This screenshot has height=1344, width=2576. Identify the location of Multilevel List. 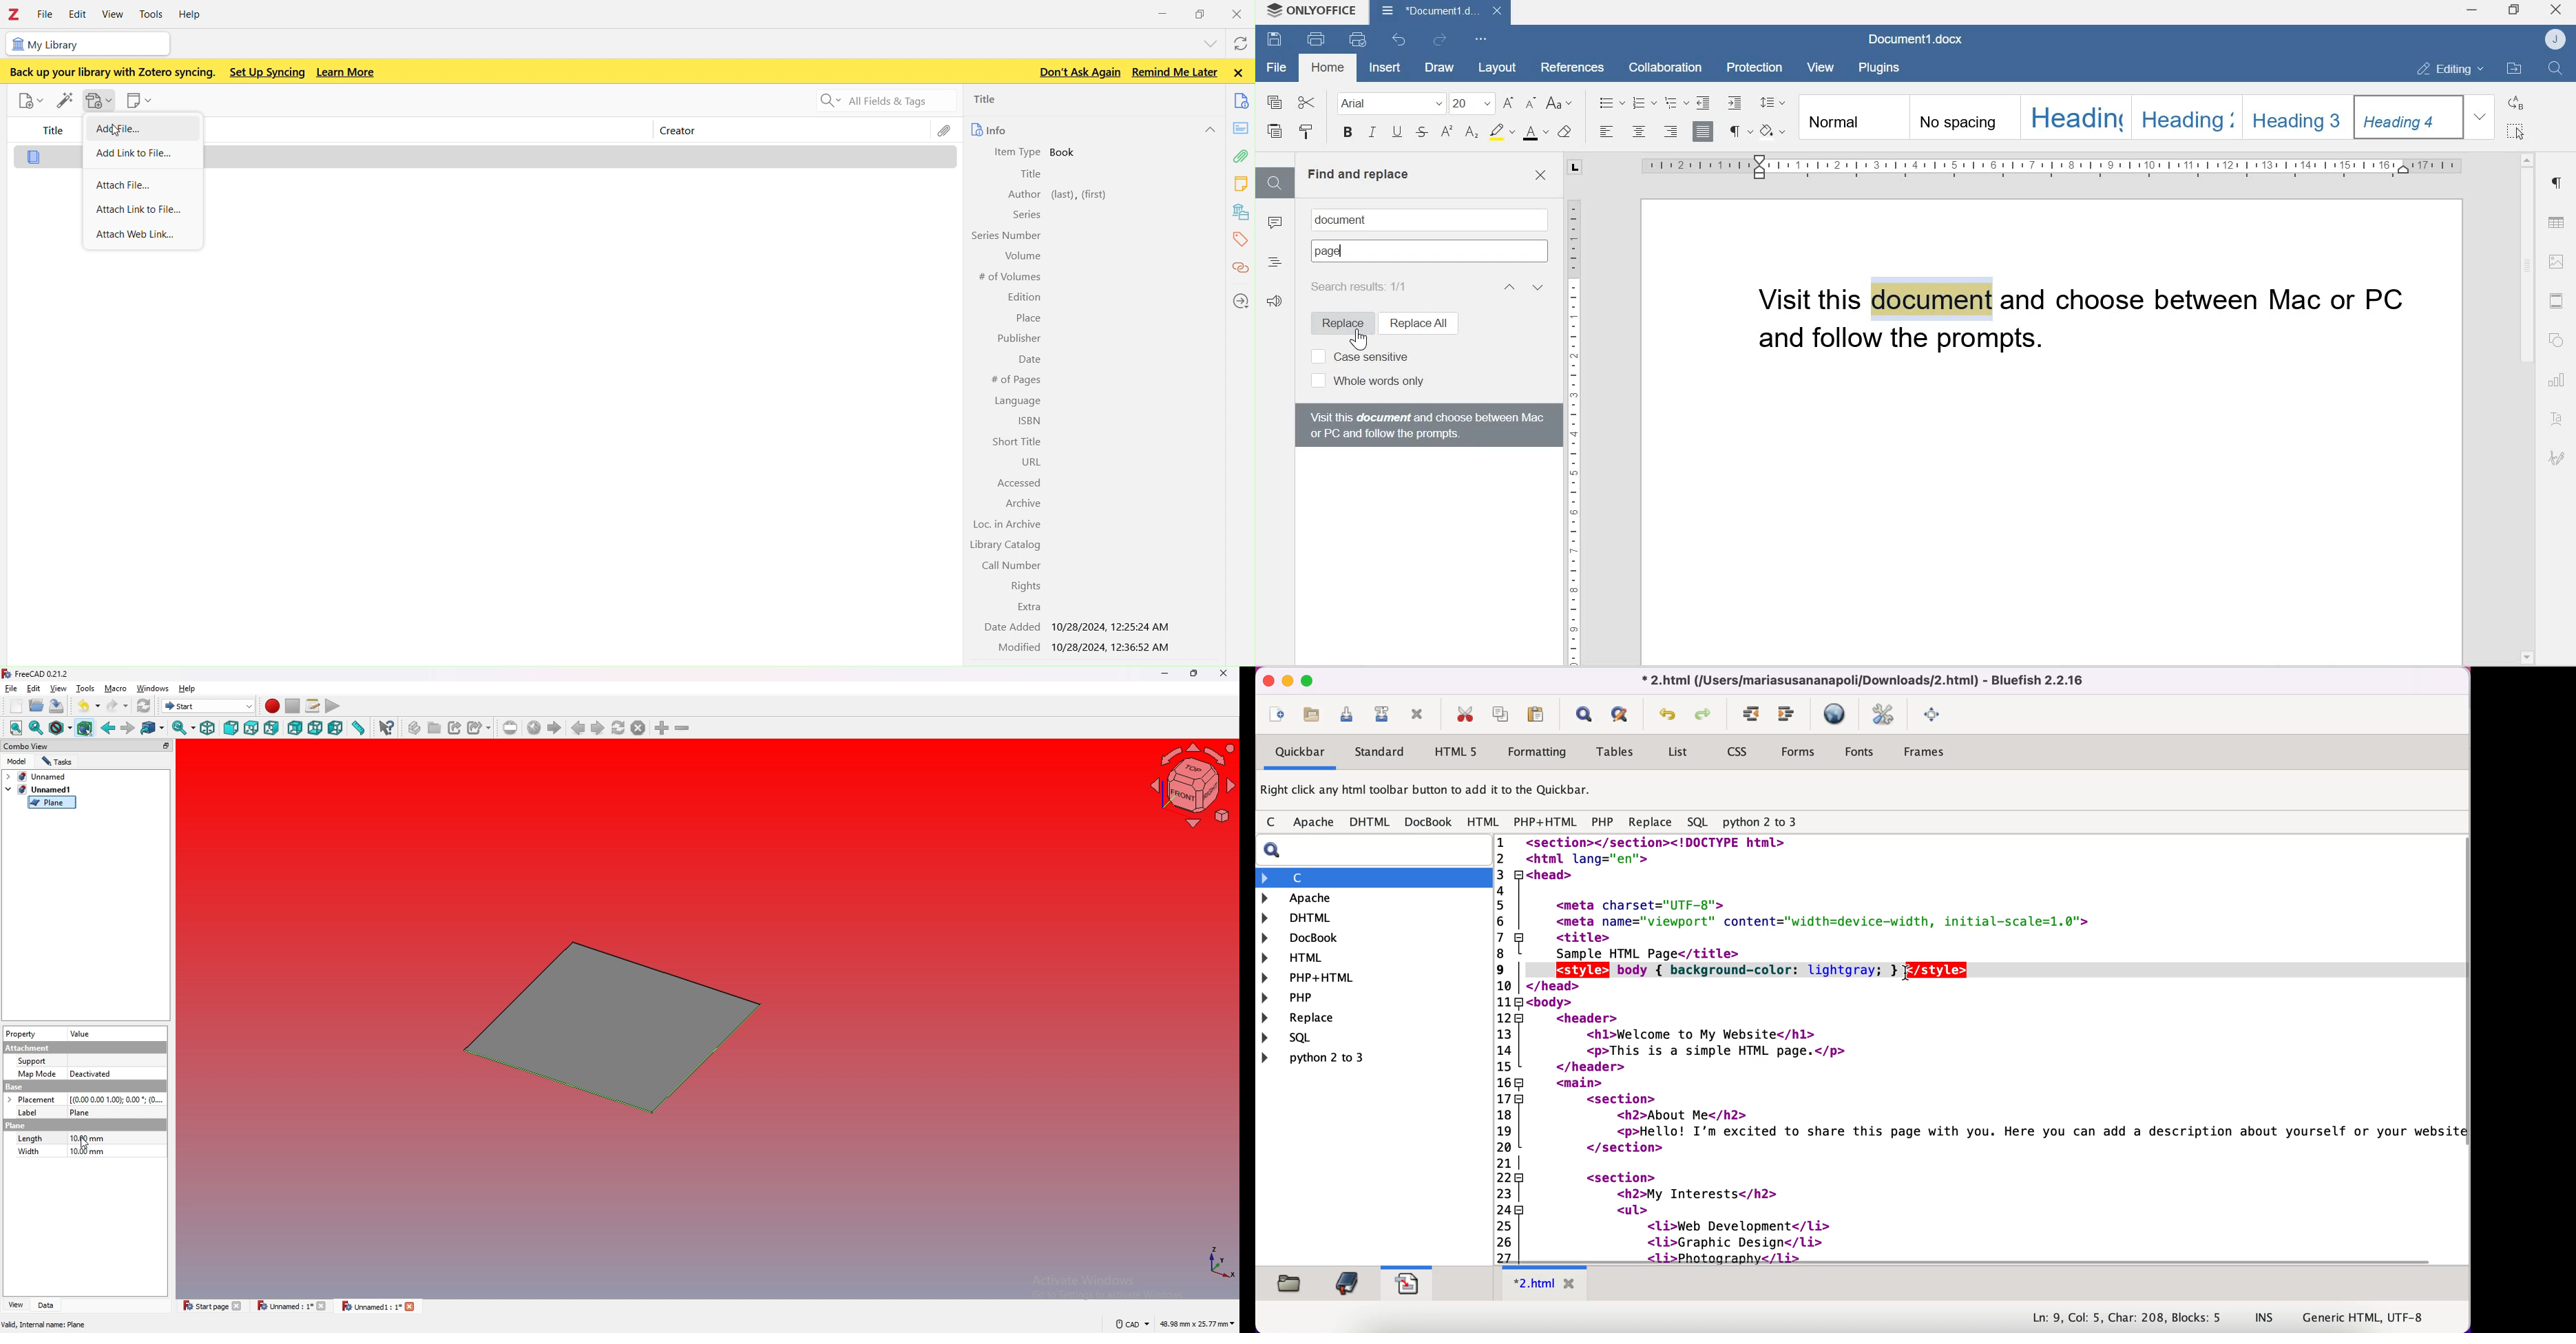
(1676, 102).